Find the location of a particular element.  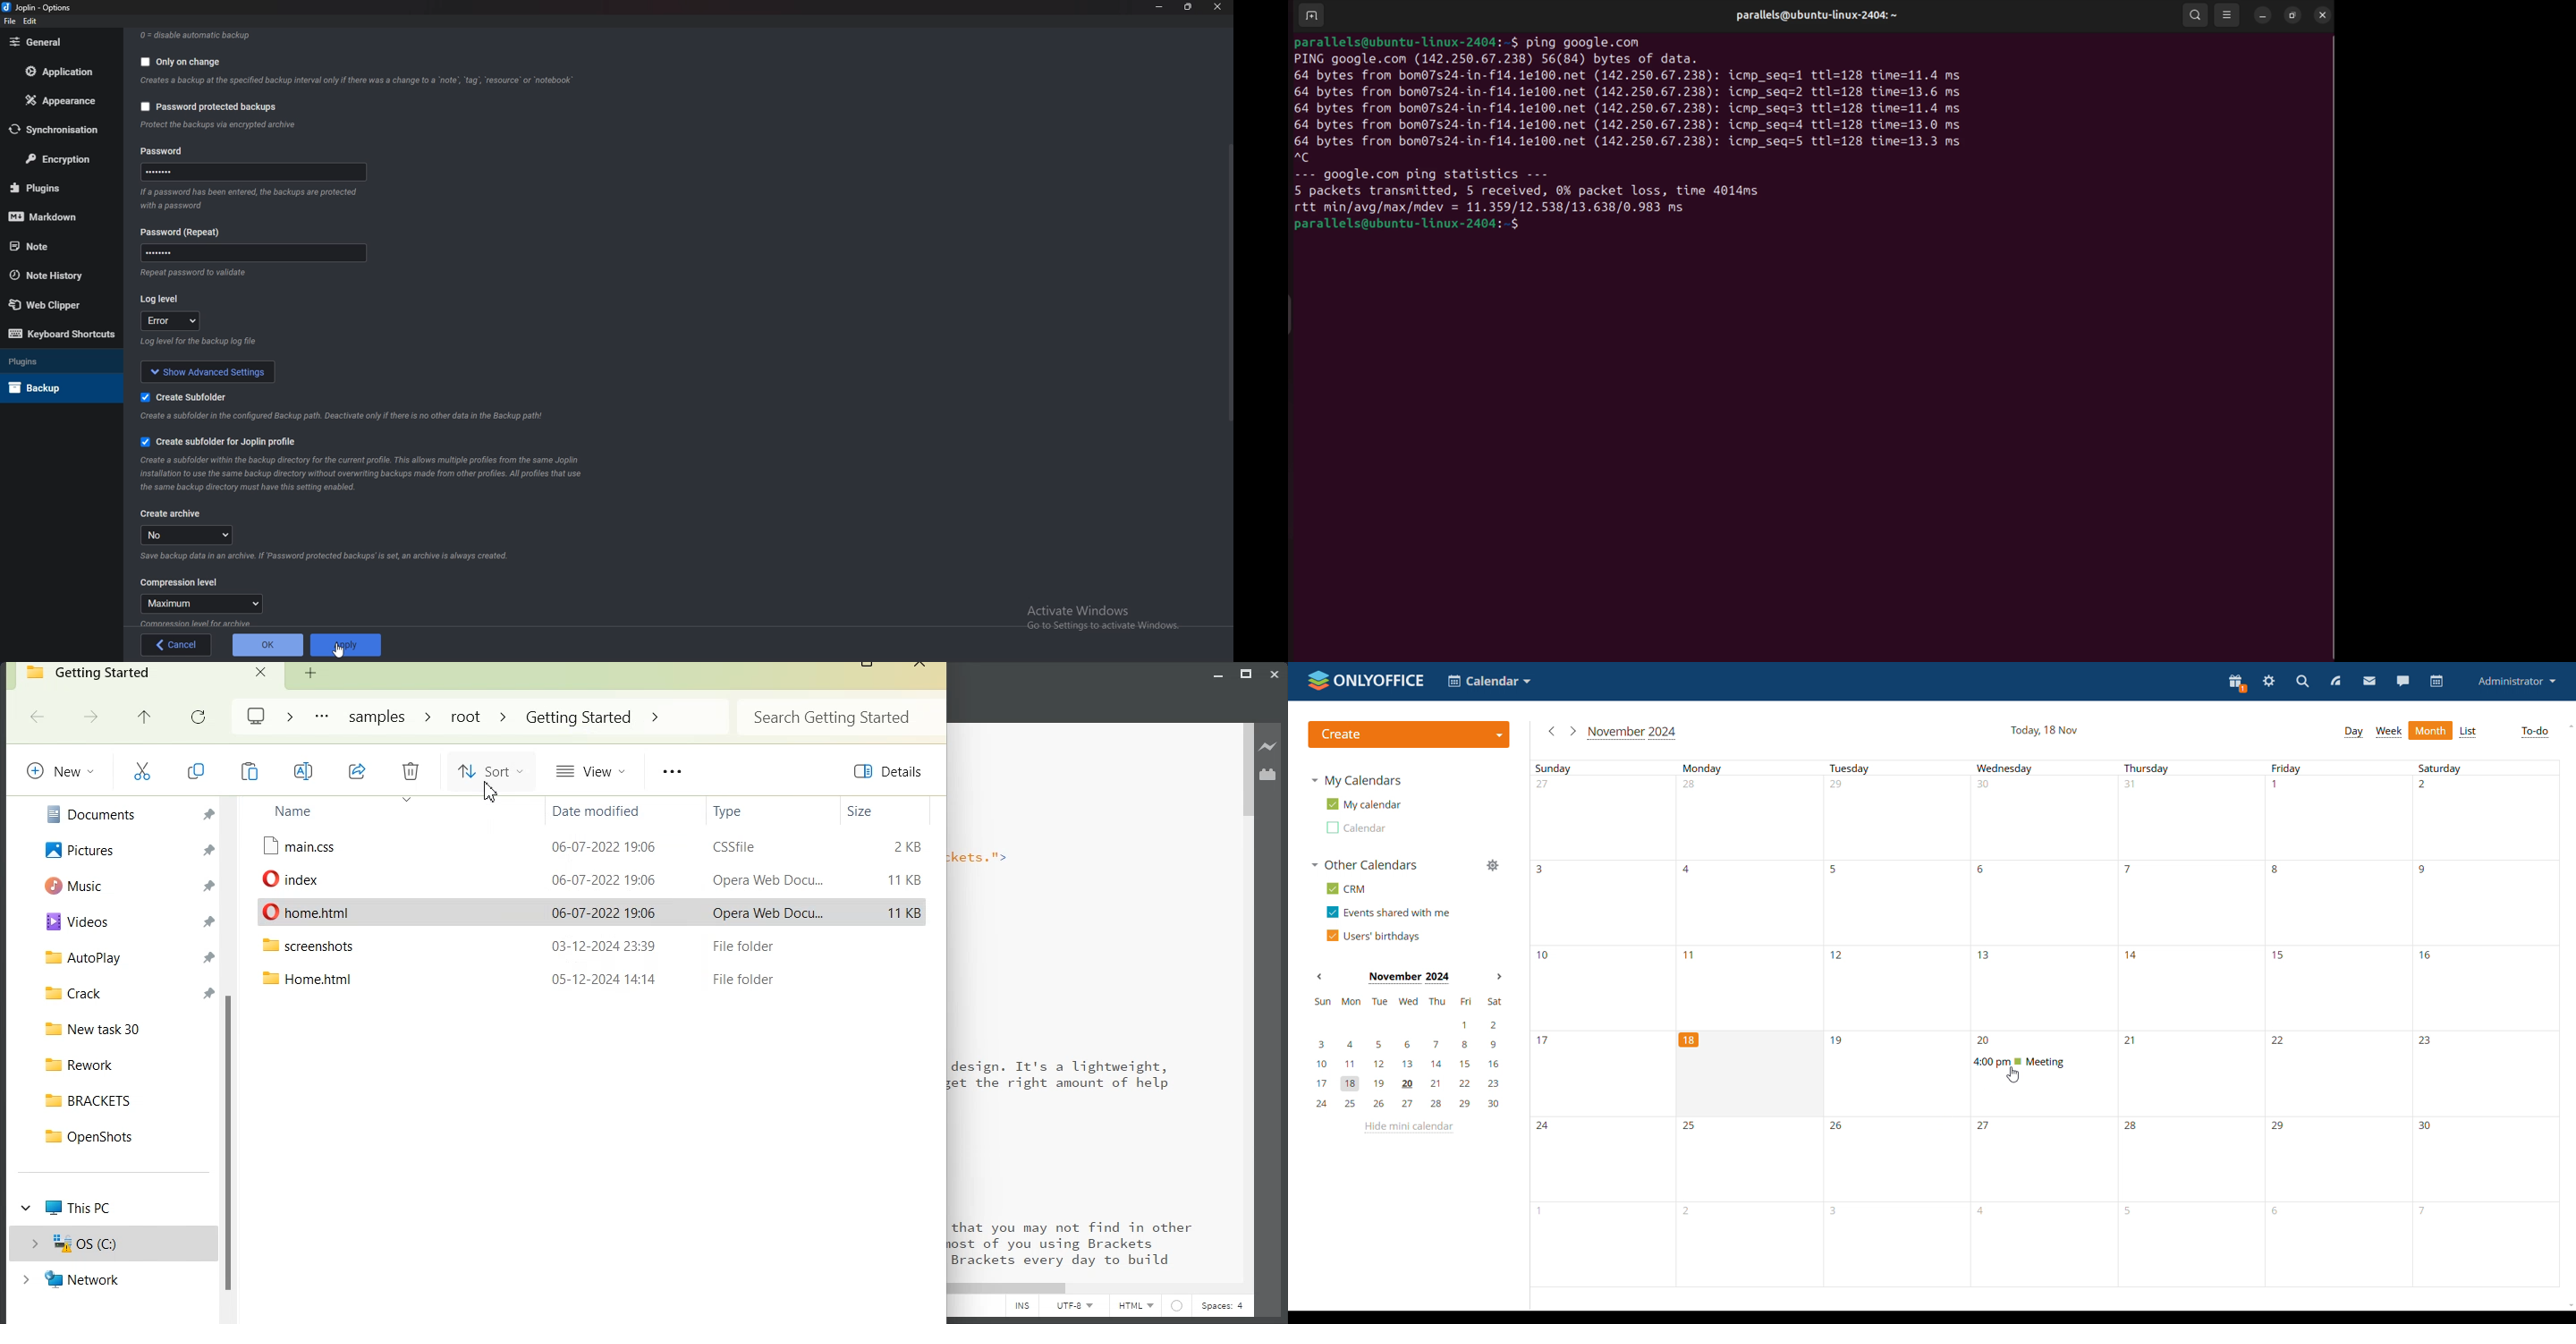

OpenShots File is located at coordinates (124, 1136).